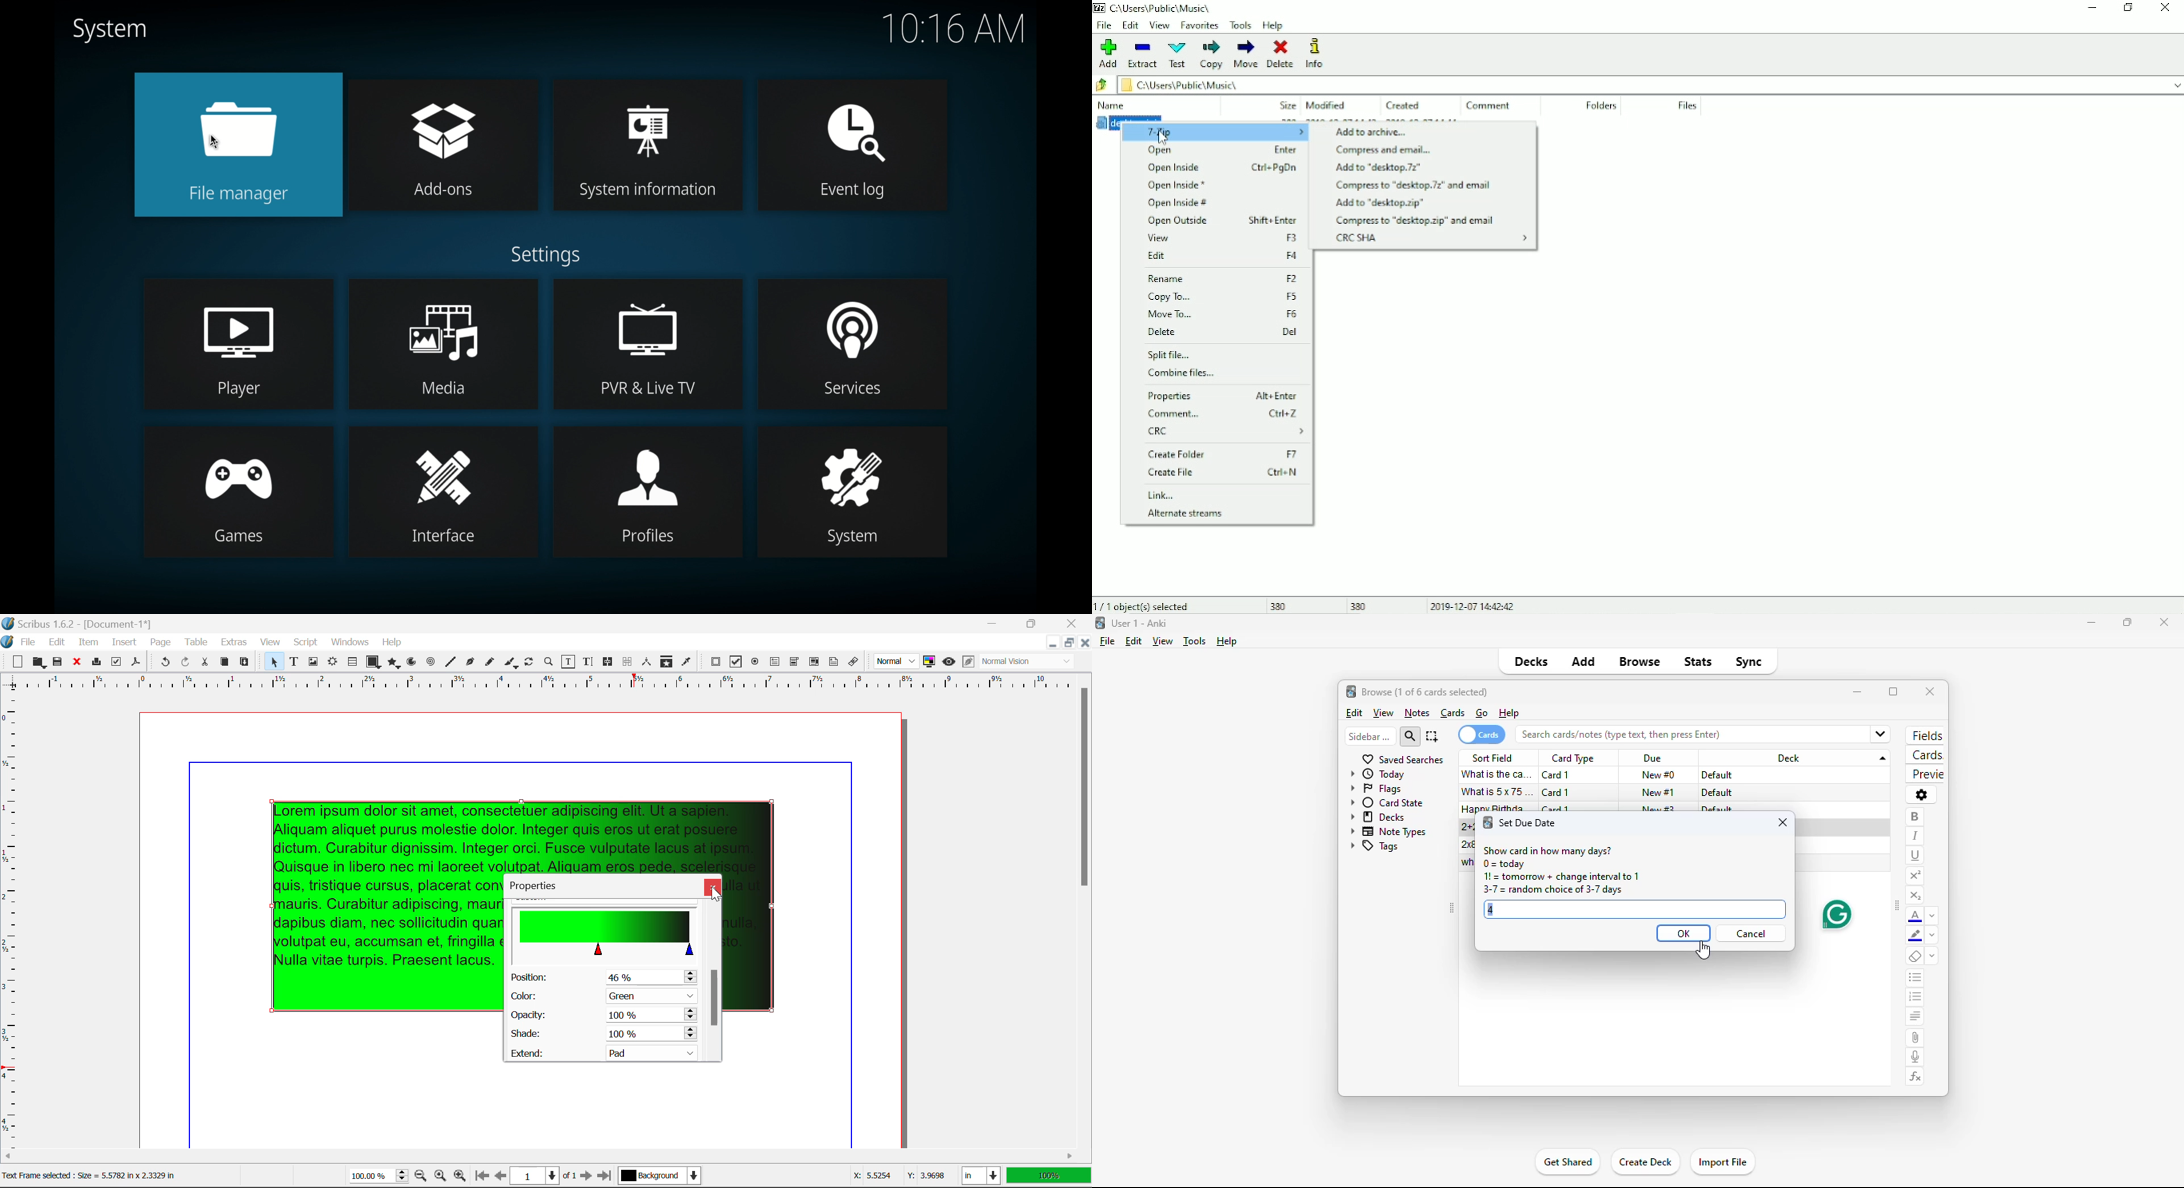  What do you see at coordinates (1932, 937) in the screenshot?
I see `change color` at bounding box center [1932, 937].